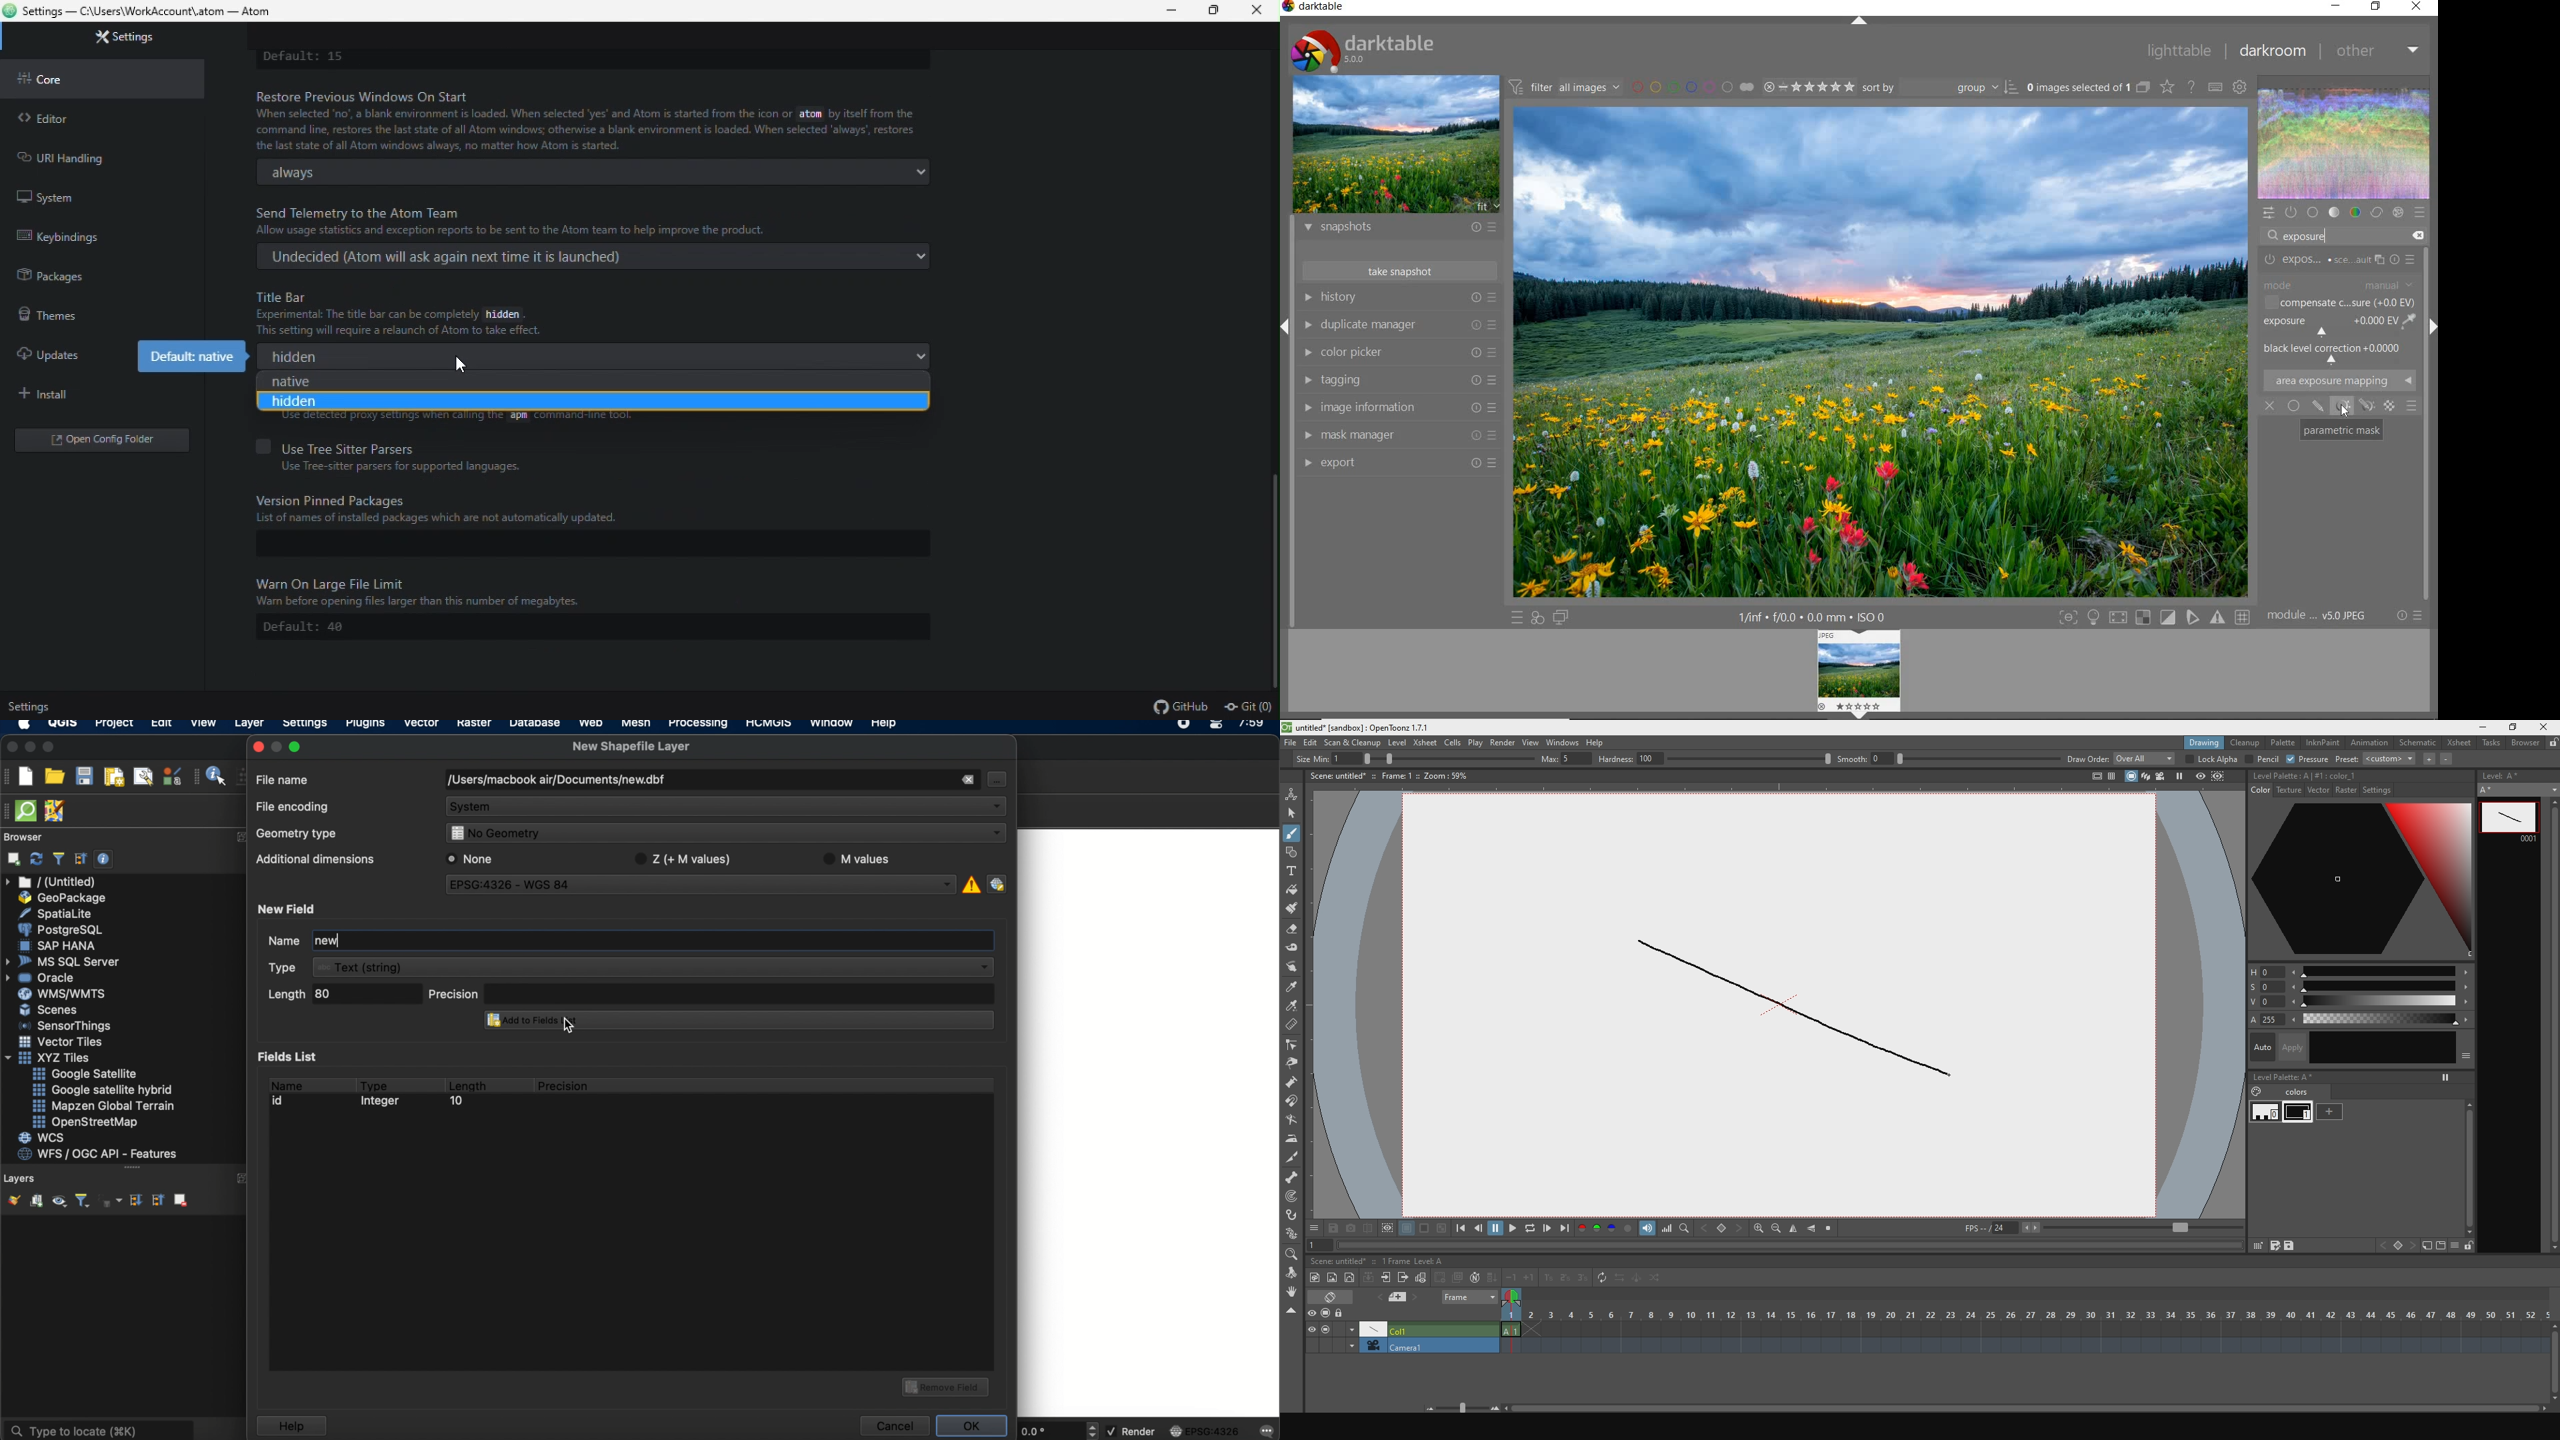 This screenshot has width=2576, height=1456. What do you see at coordinates (1401, 230) in the screenshot?
I see `snapshots` at bounding box center [1401, 230].